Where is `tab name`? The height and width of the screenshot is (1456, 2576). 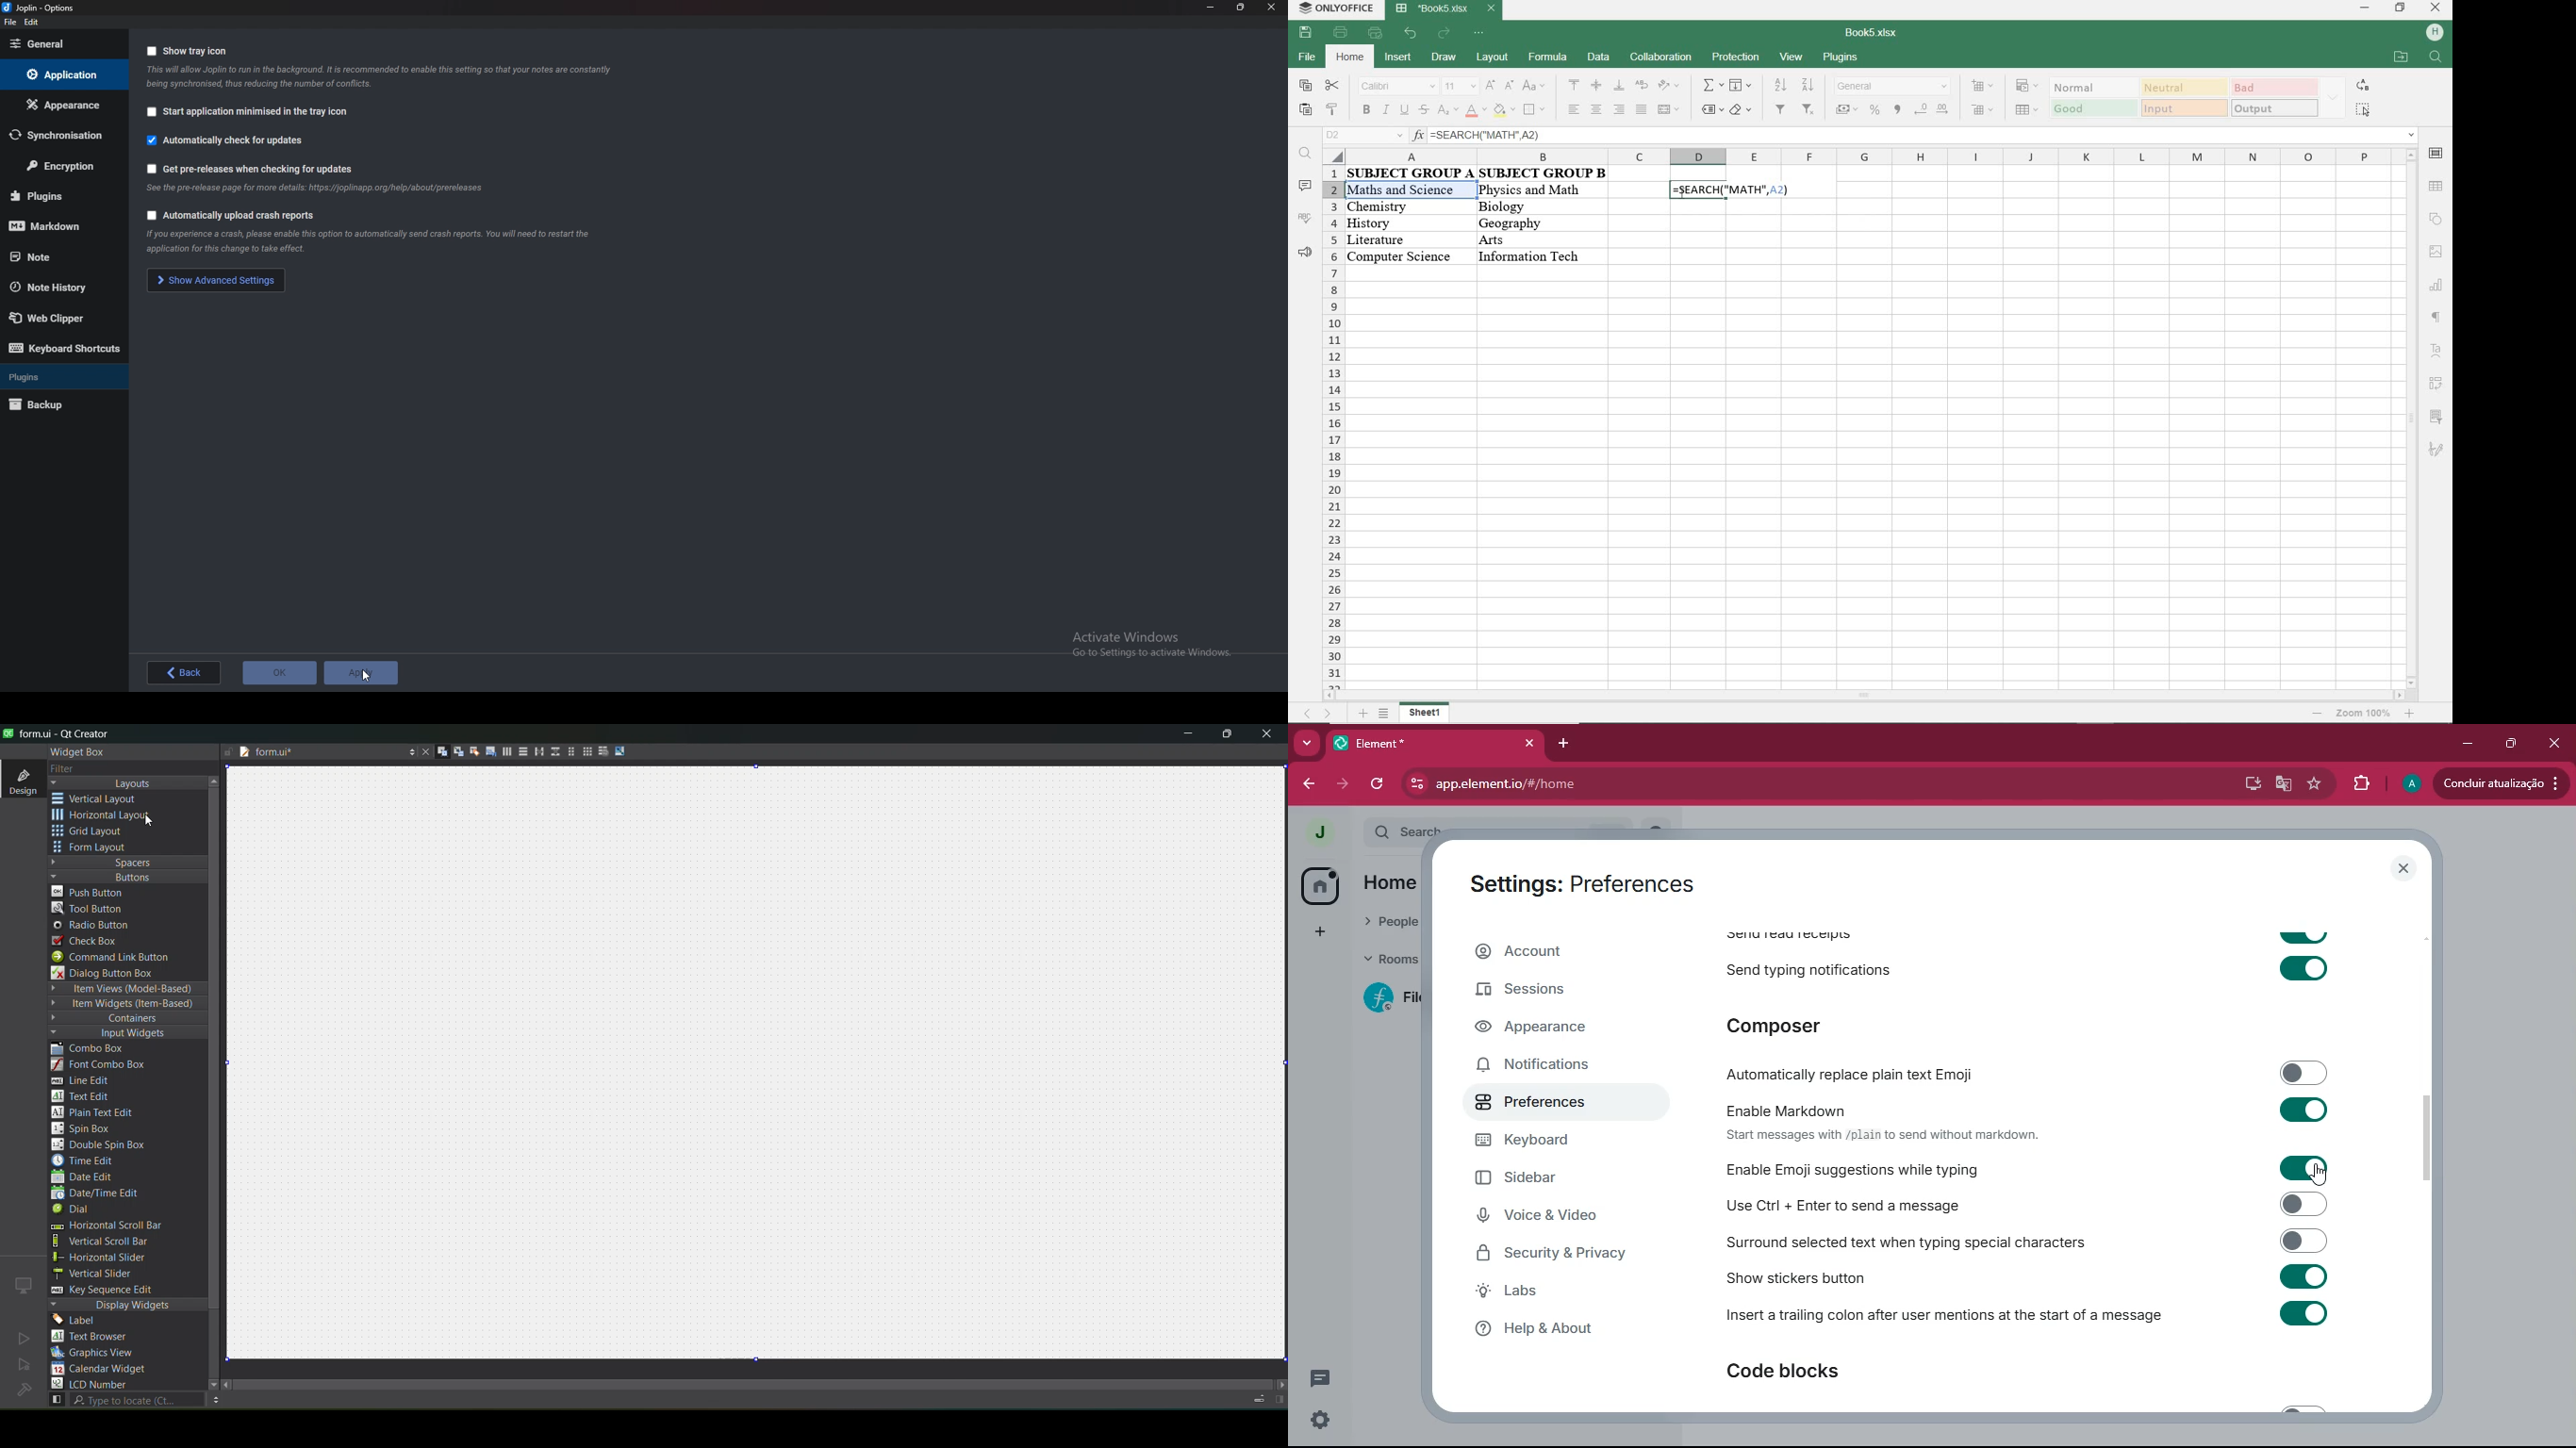 tab name is located at coordinates (318, 753).